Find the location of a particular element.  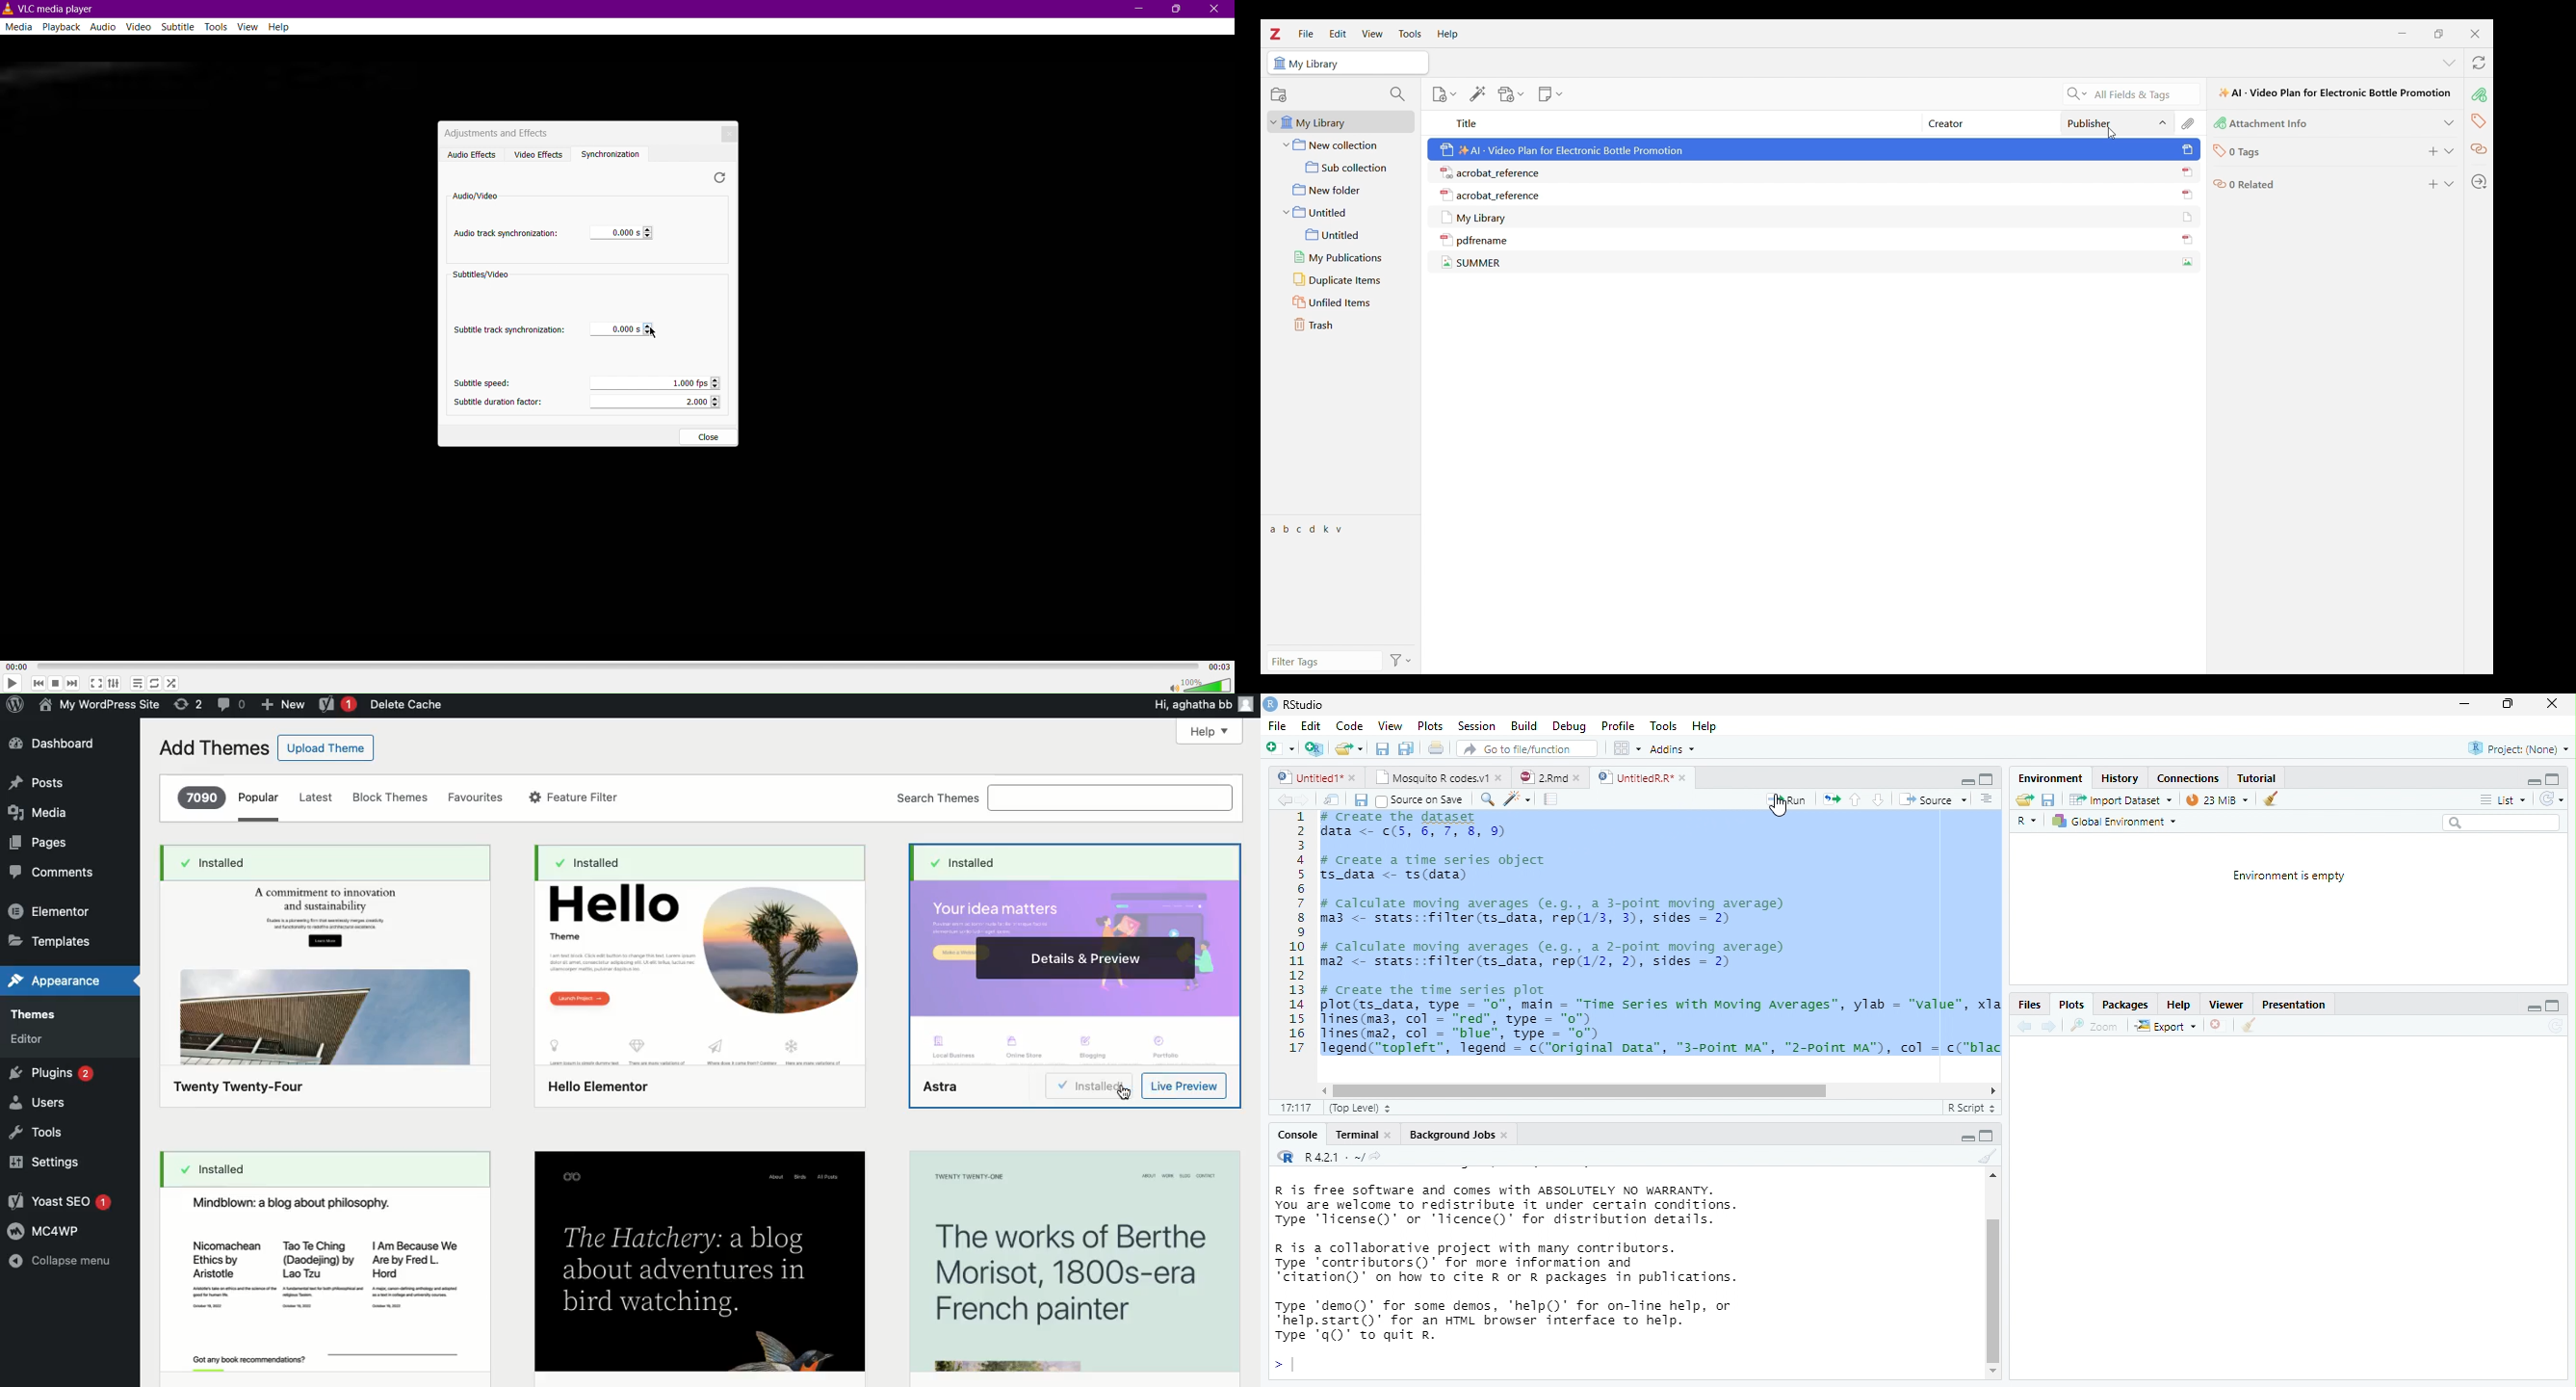

View is located at coordinates (1389, 725).